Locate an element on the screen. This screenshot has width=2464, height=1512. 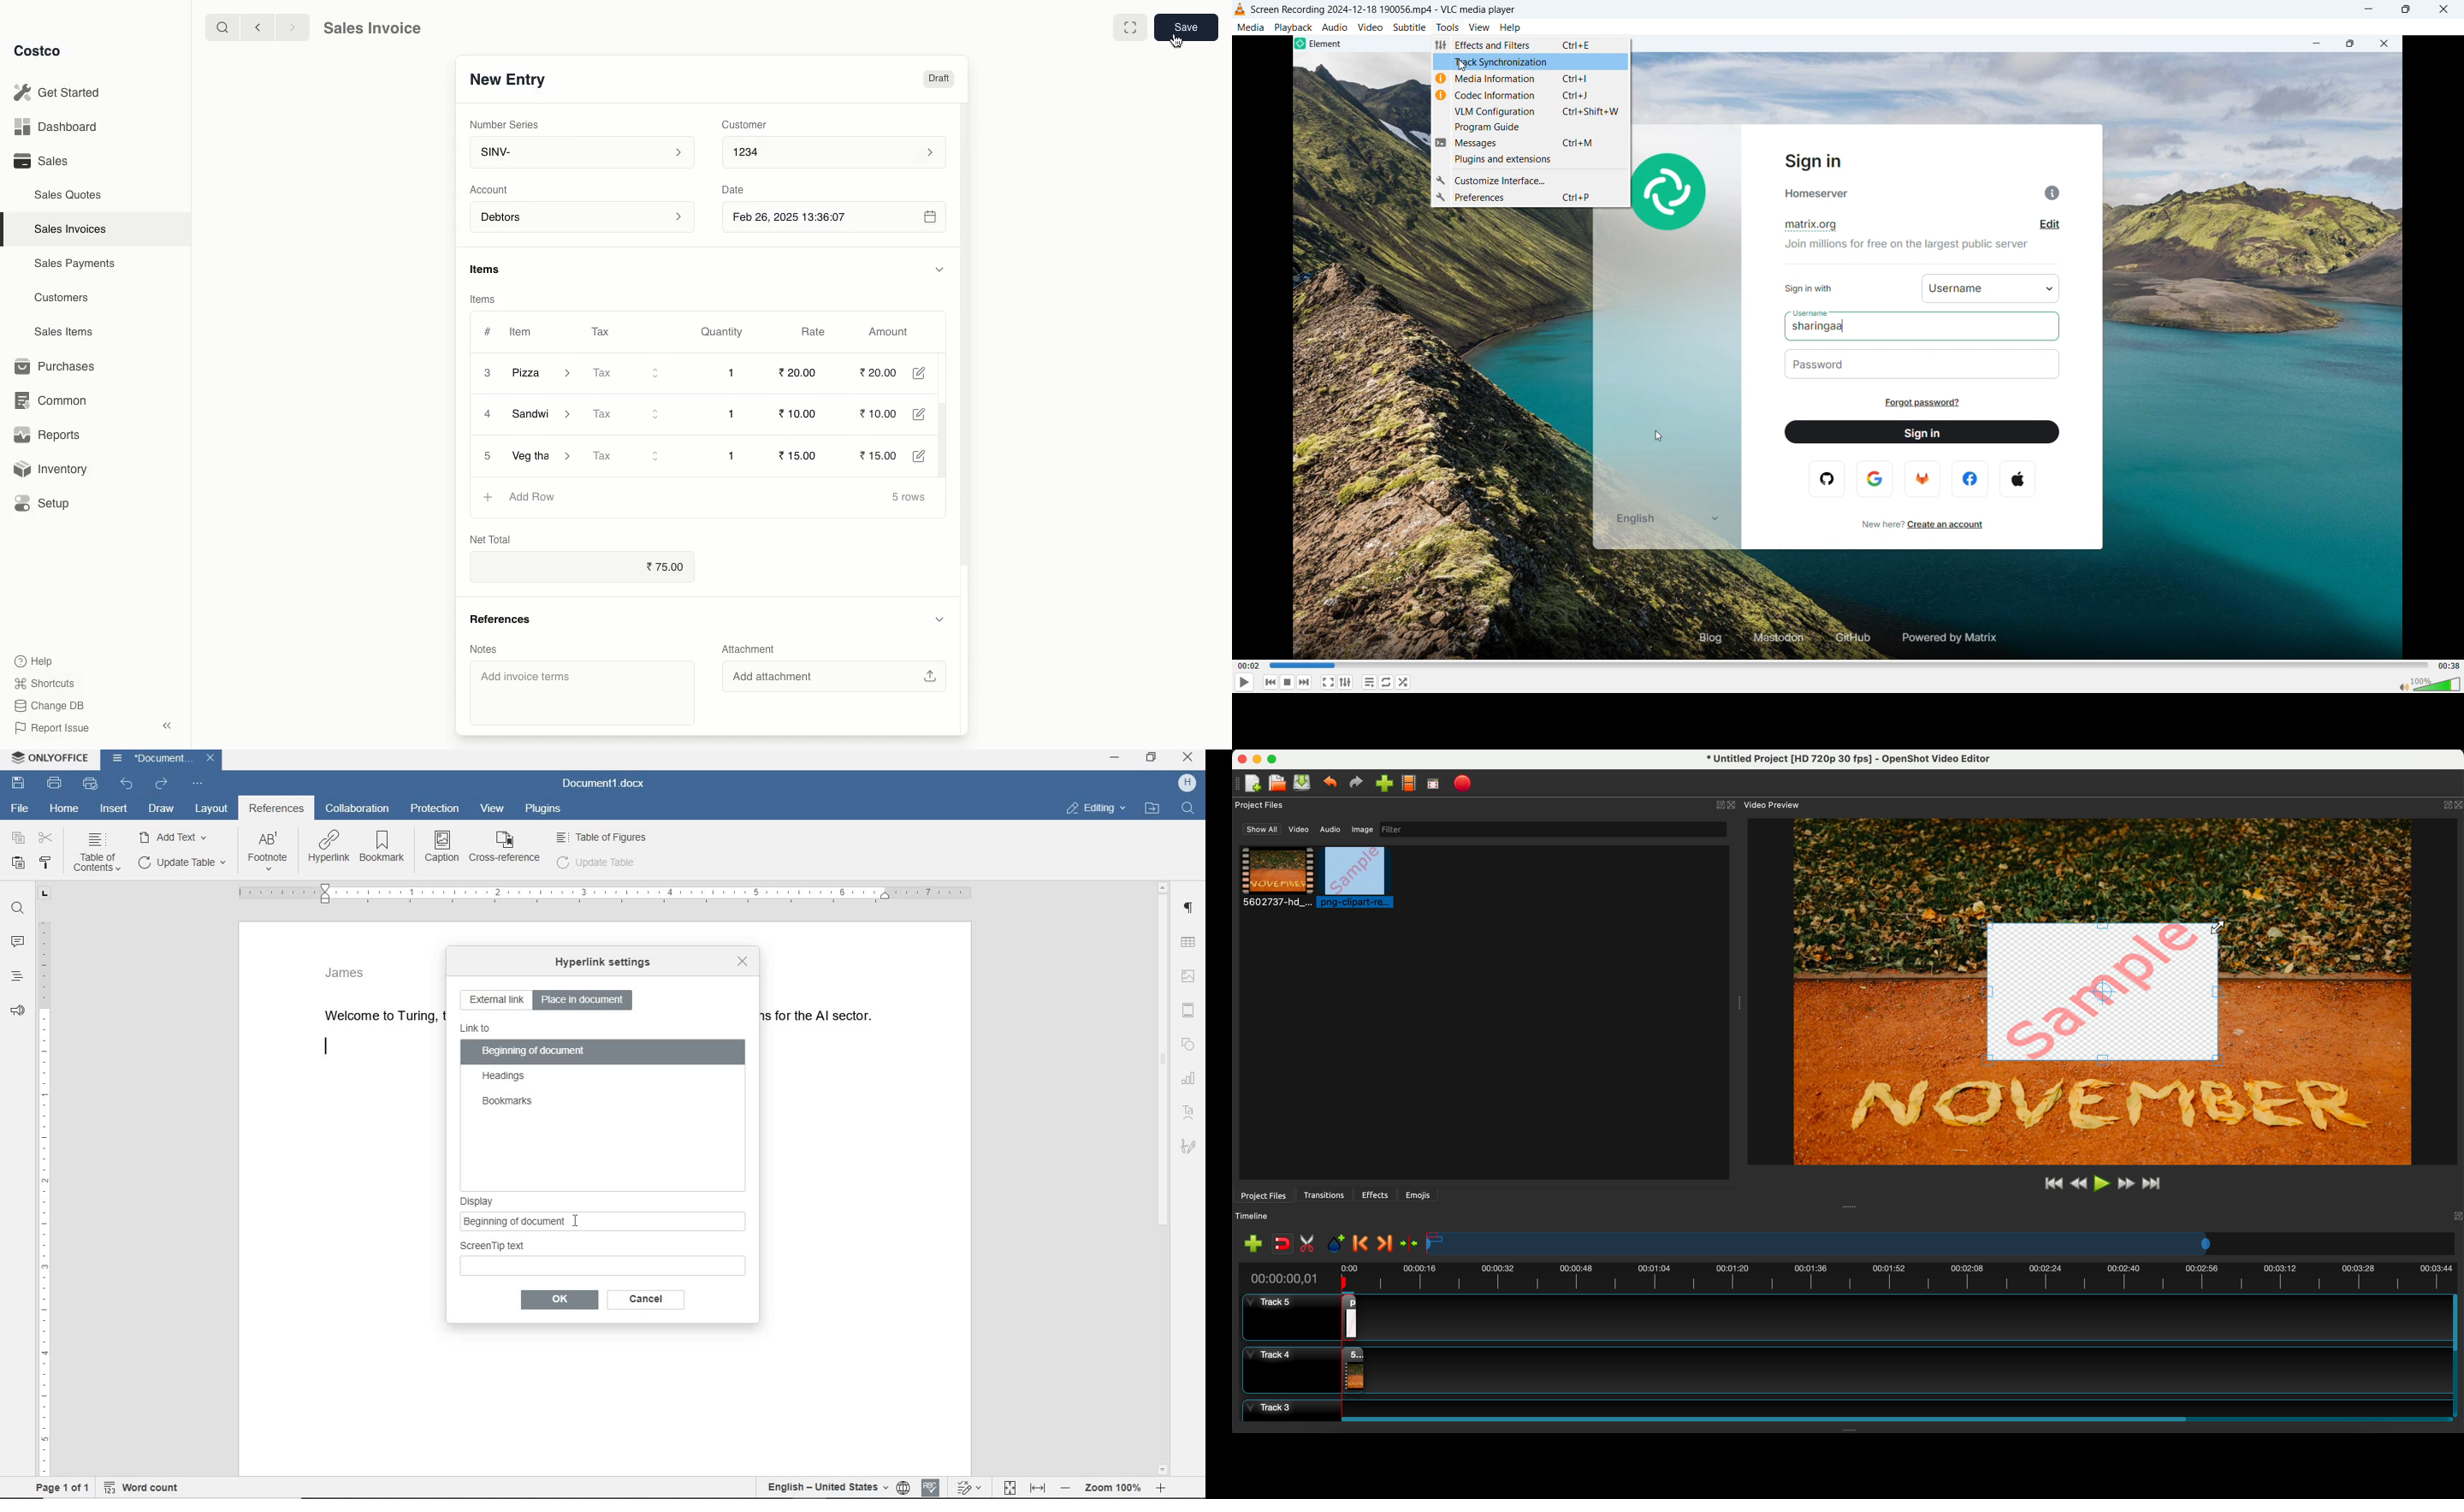
headings is located at coordinates (505, 1077).